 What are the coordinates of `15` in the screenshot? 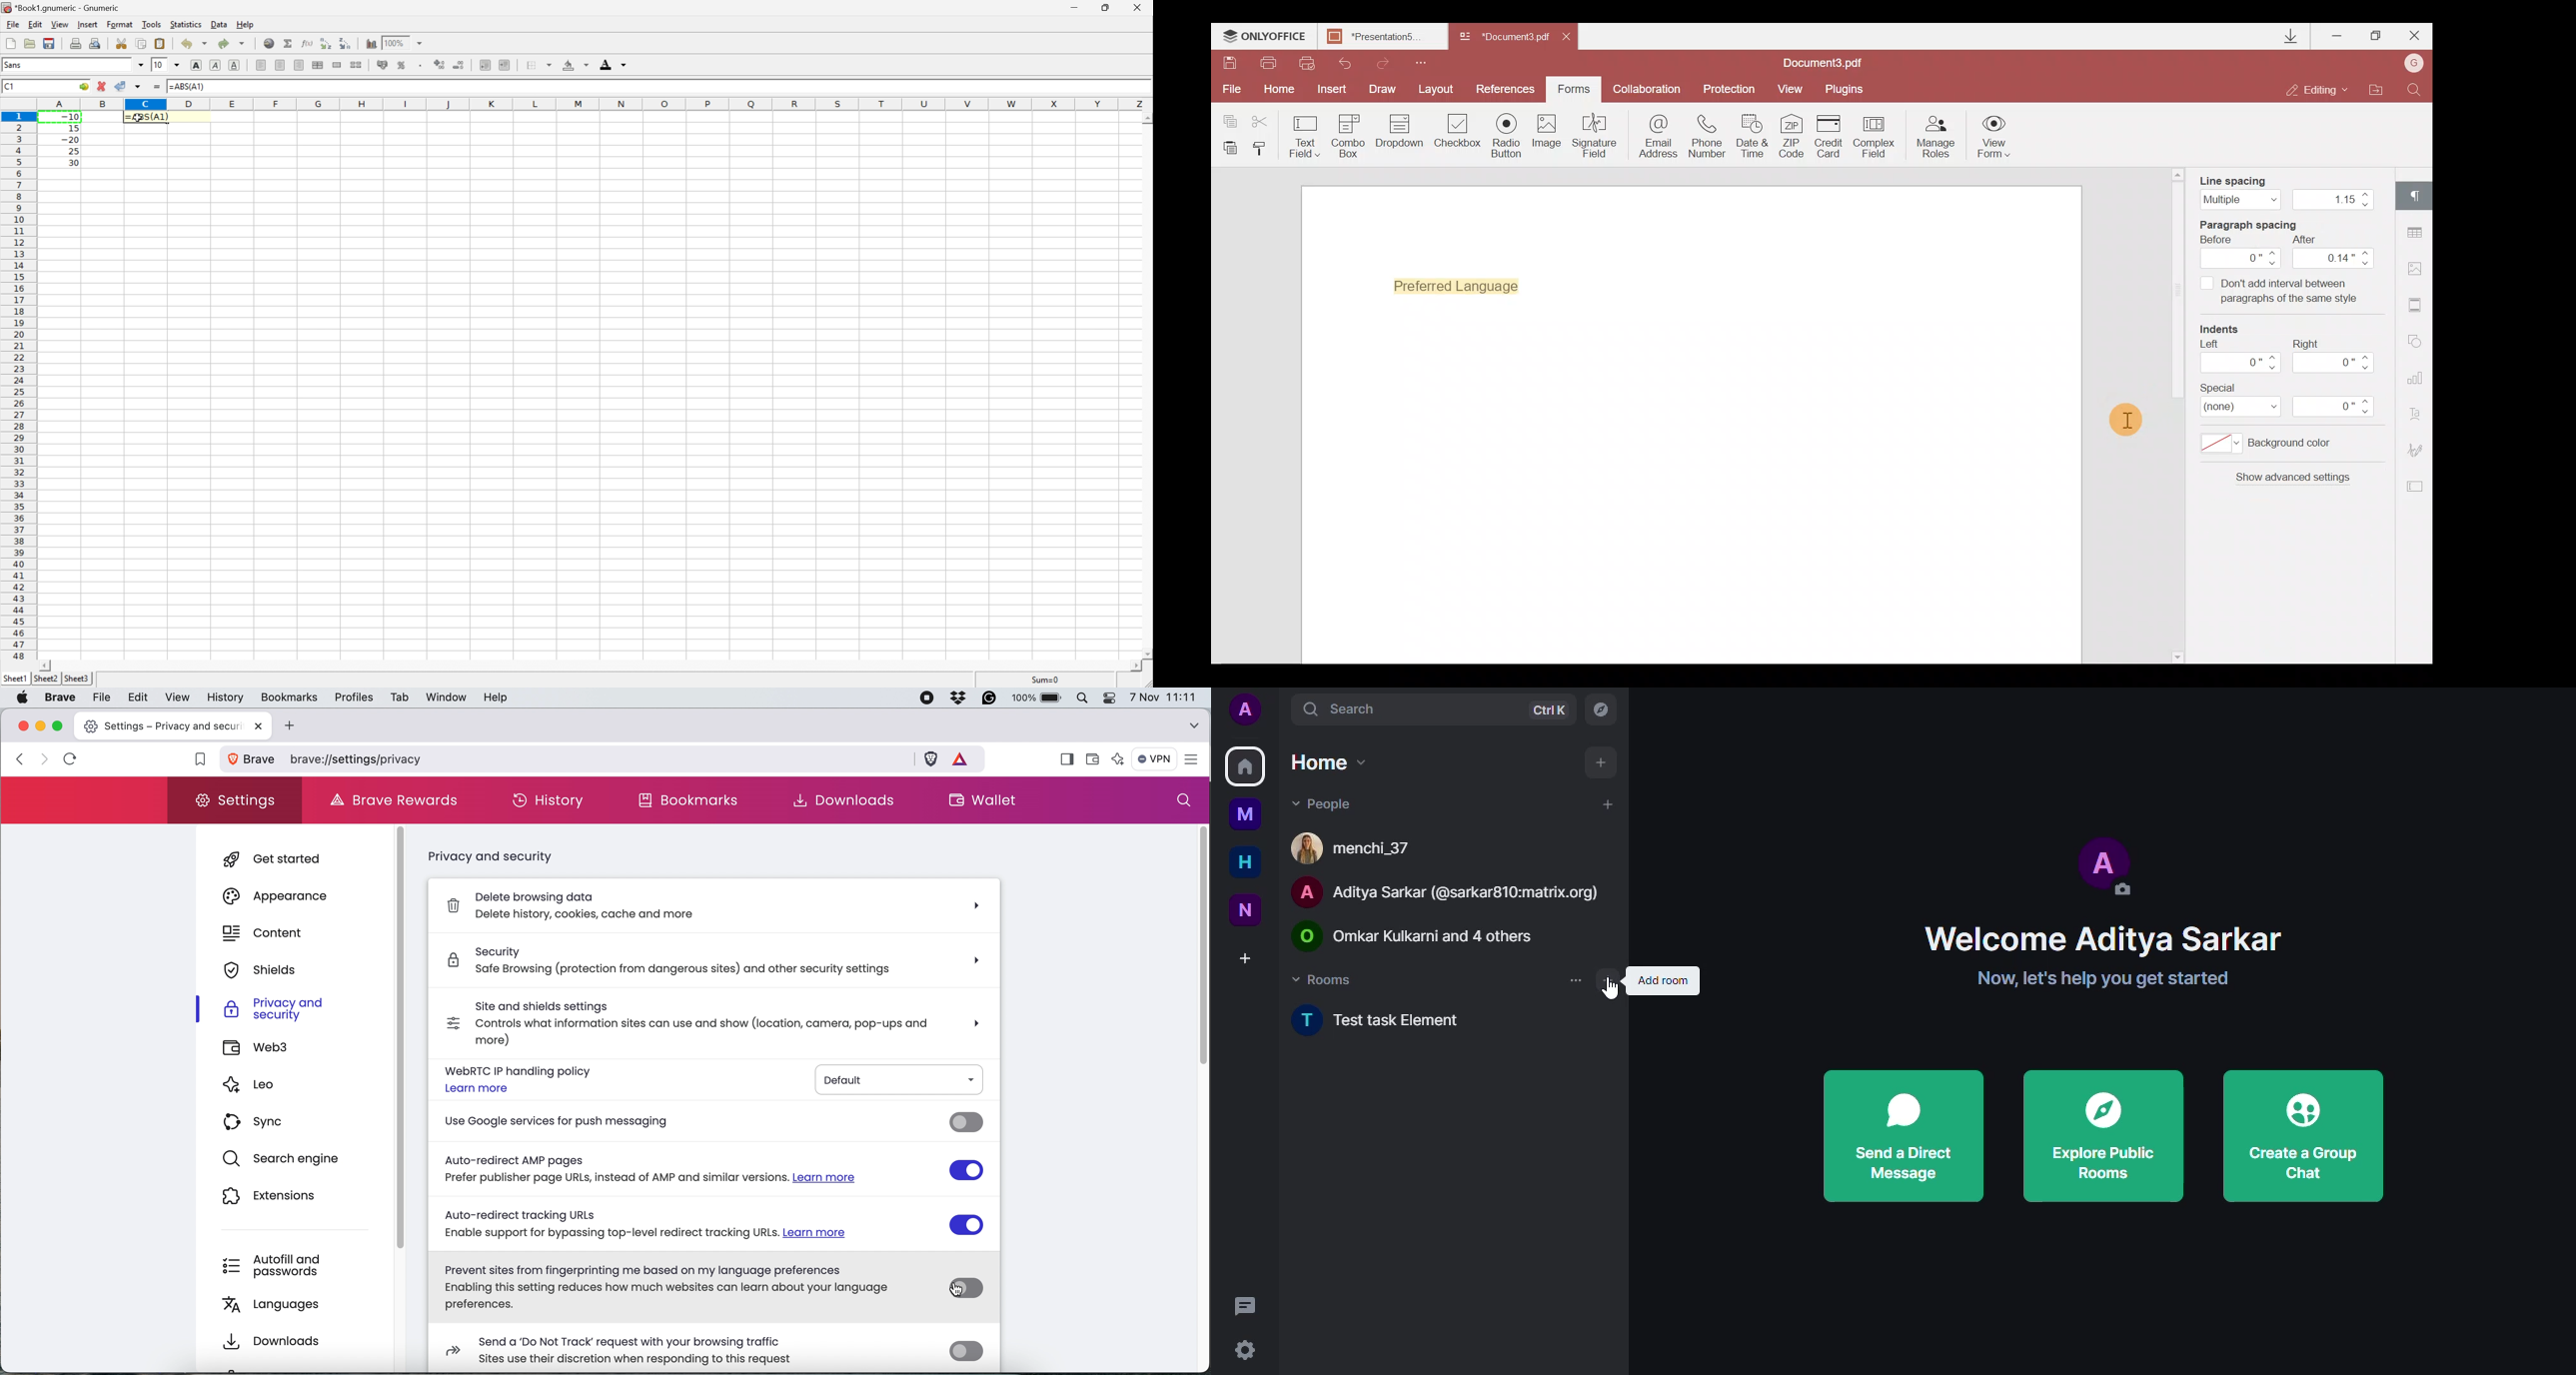 It's located at (71, 127).